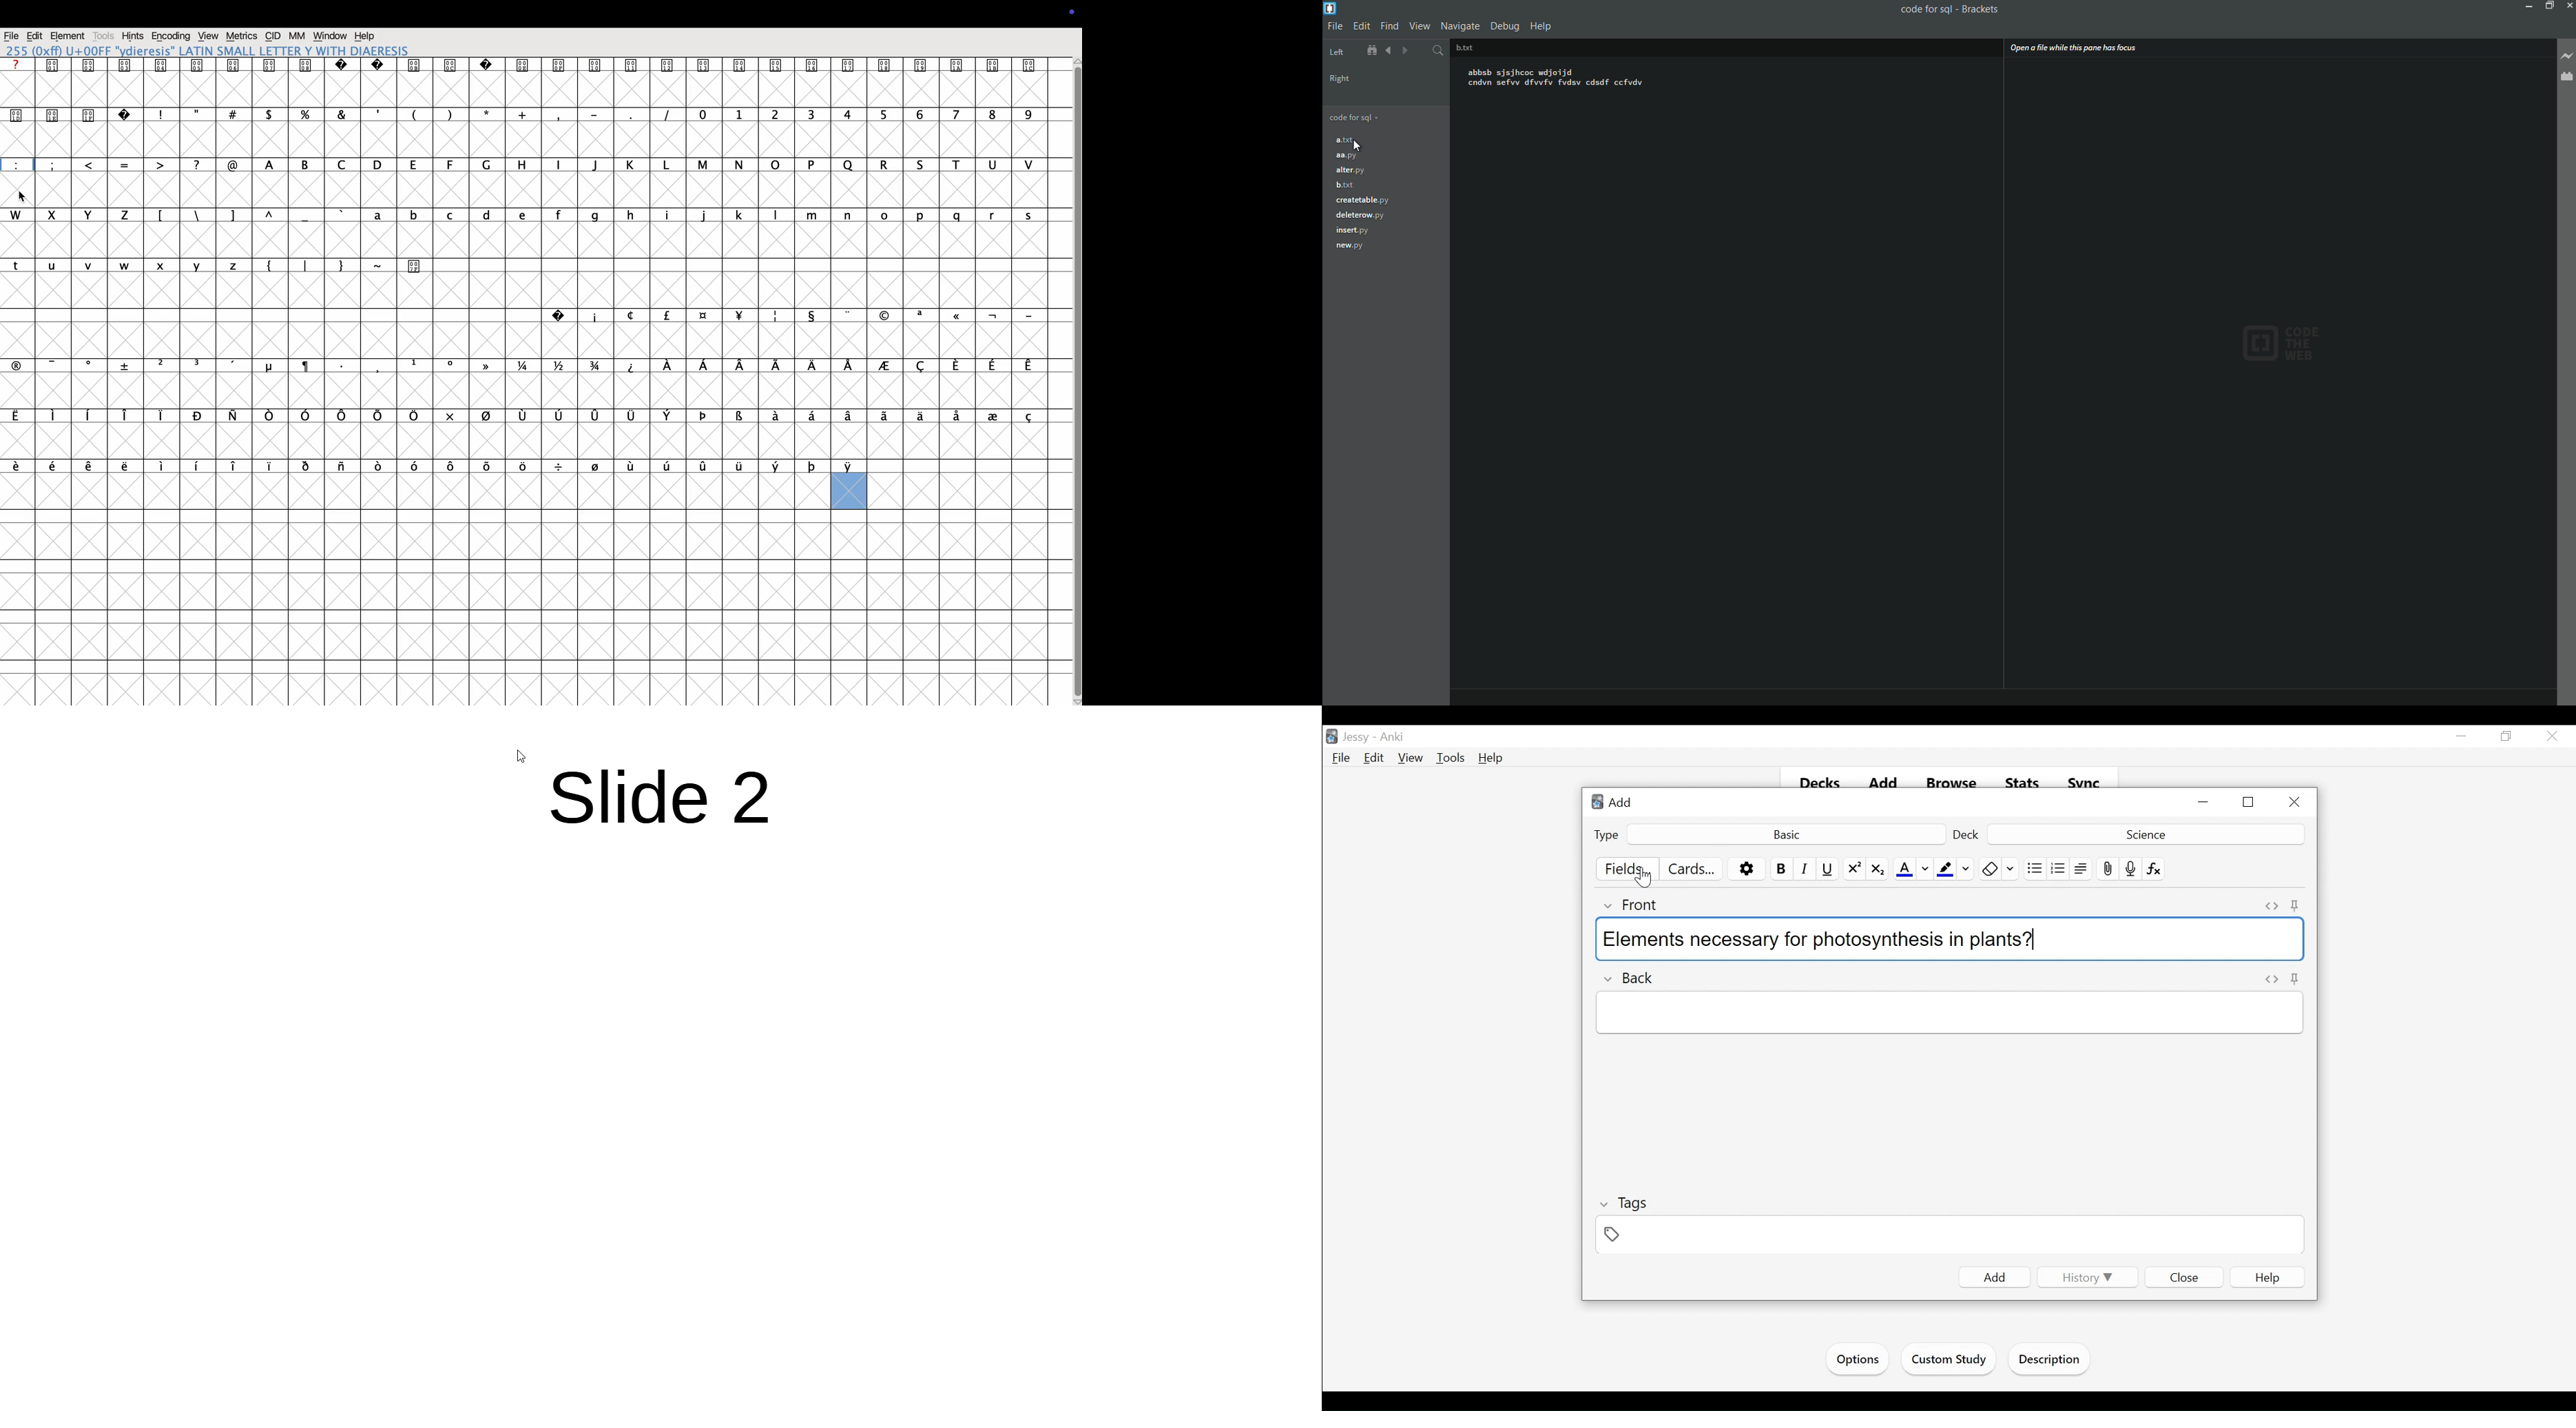  What do you see at coordinates (1785, 834) in the screenshot?
I see `Basic` at bounding box center [1785, 834].